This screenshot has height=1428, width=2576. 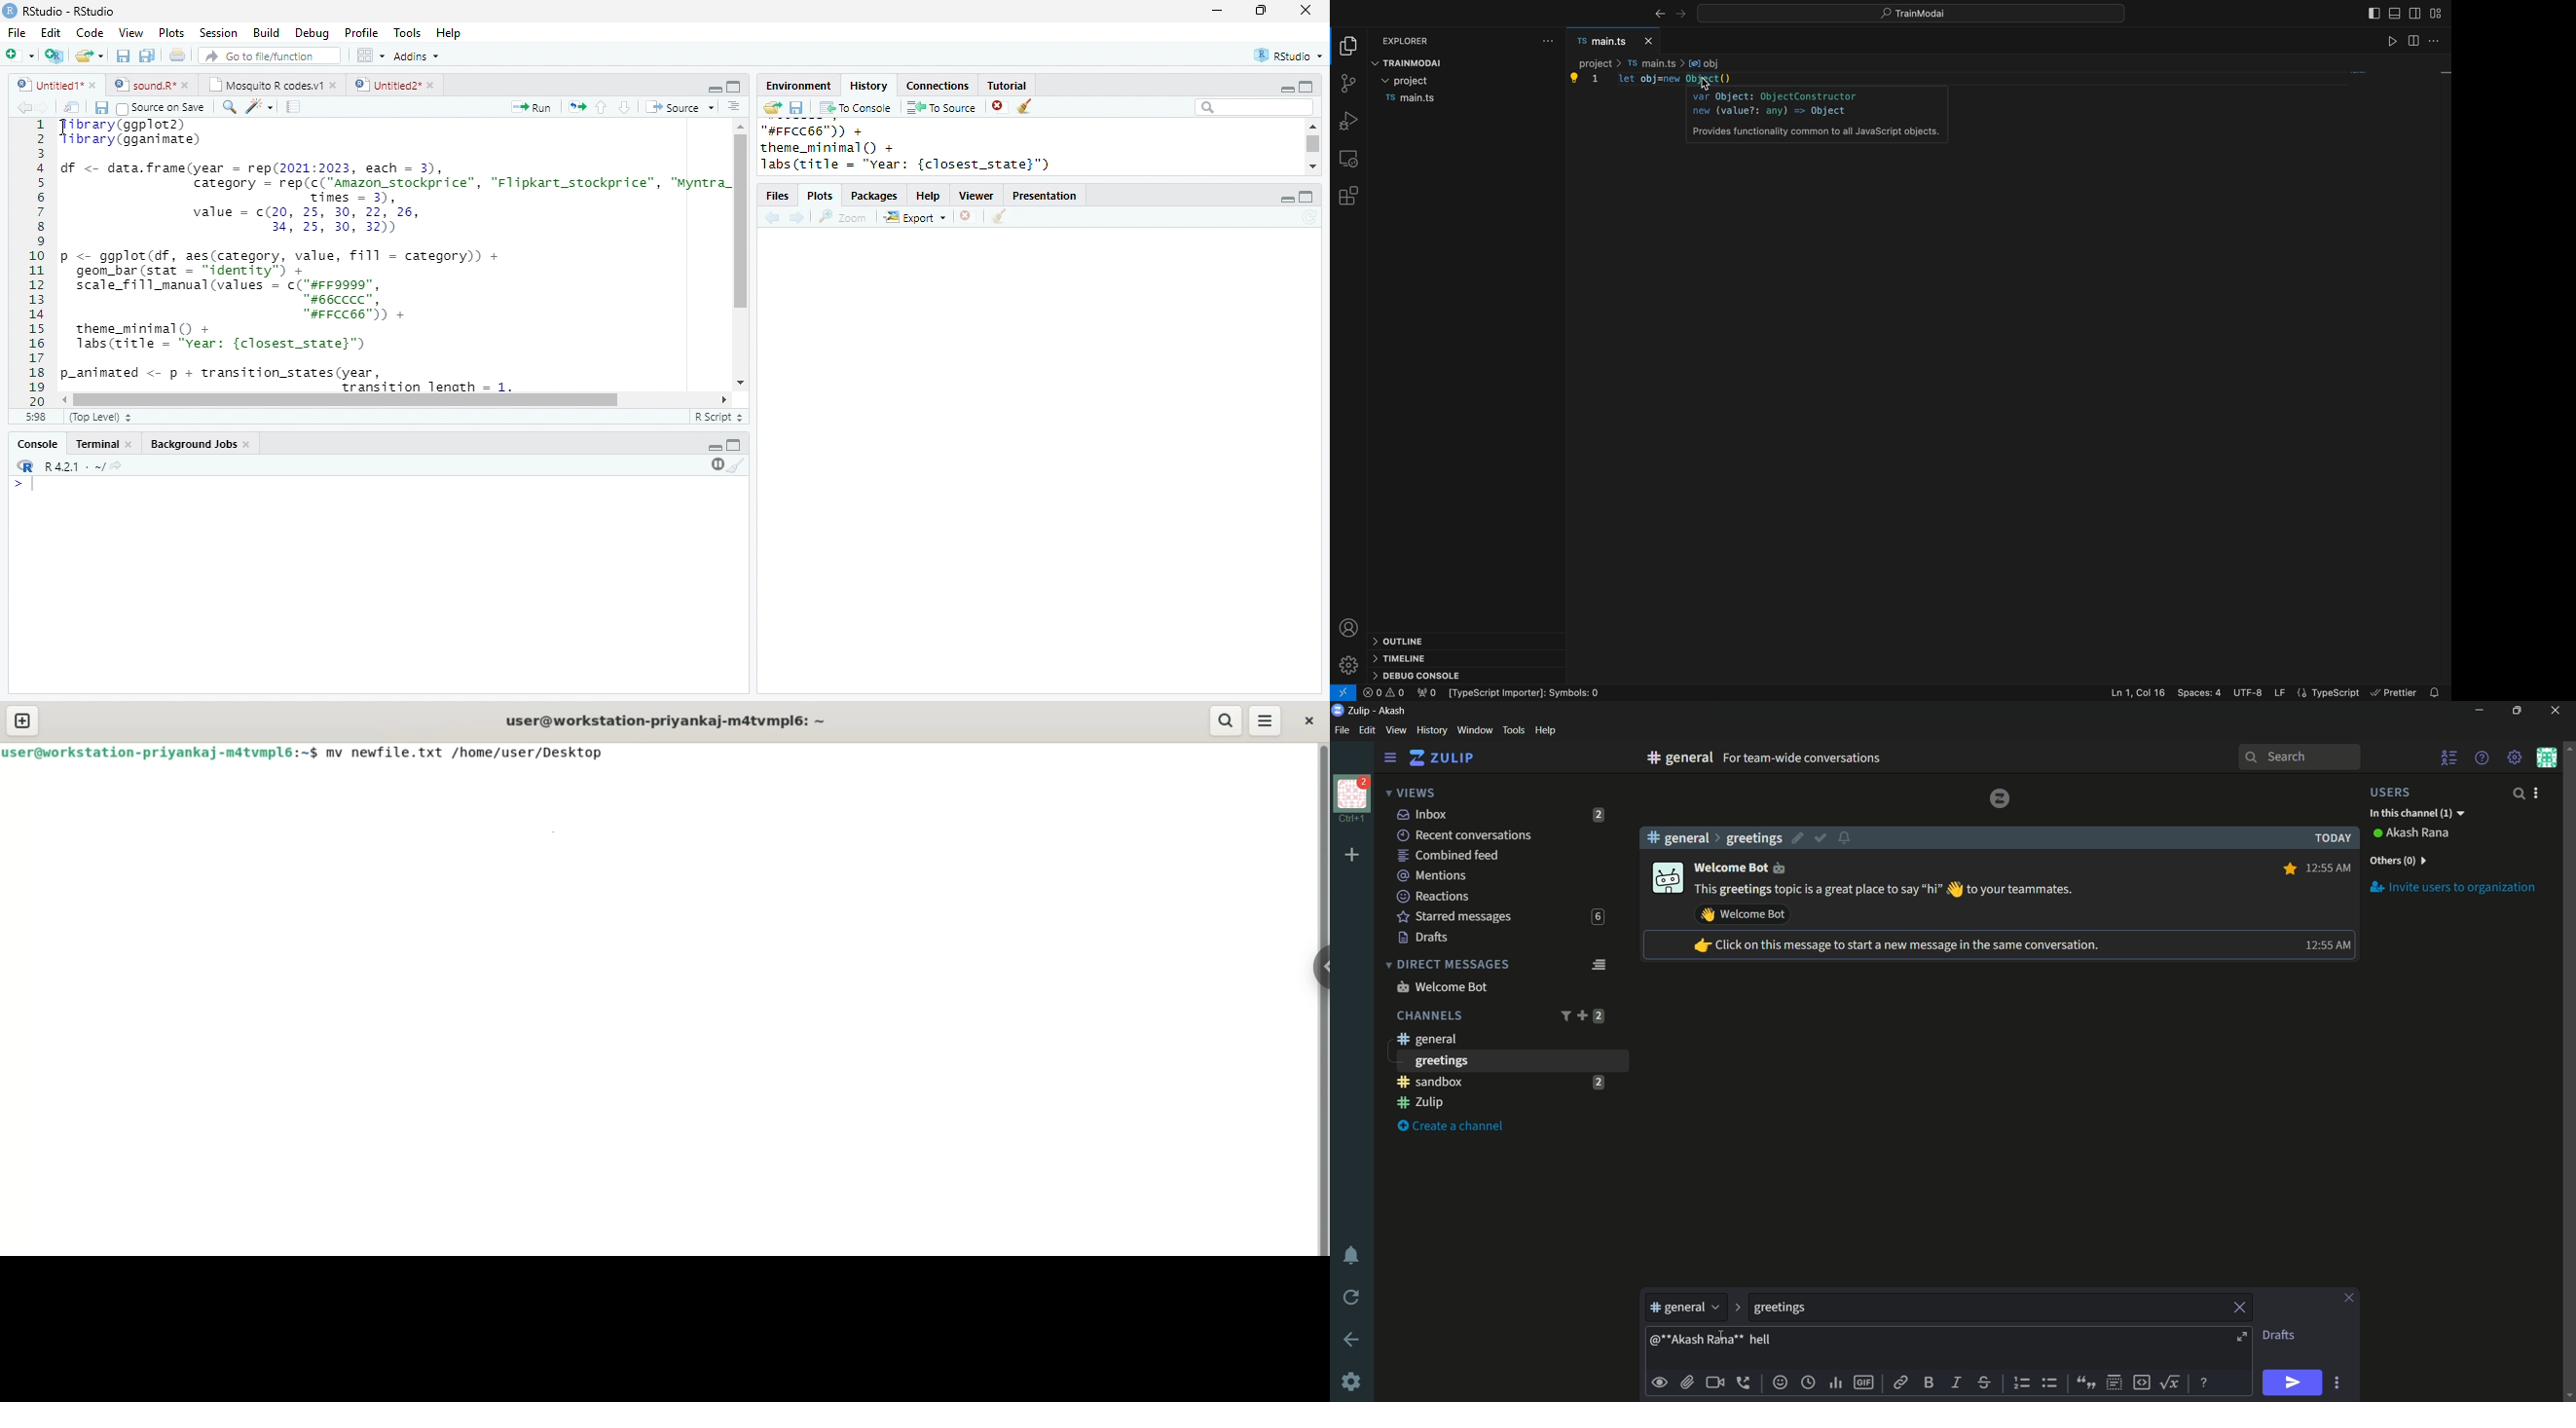 What do you see at coordinates (1513, 730) in the screenshot?
I see `tools menu` at bounding box center [1513, 730].